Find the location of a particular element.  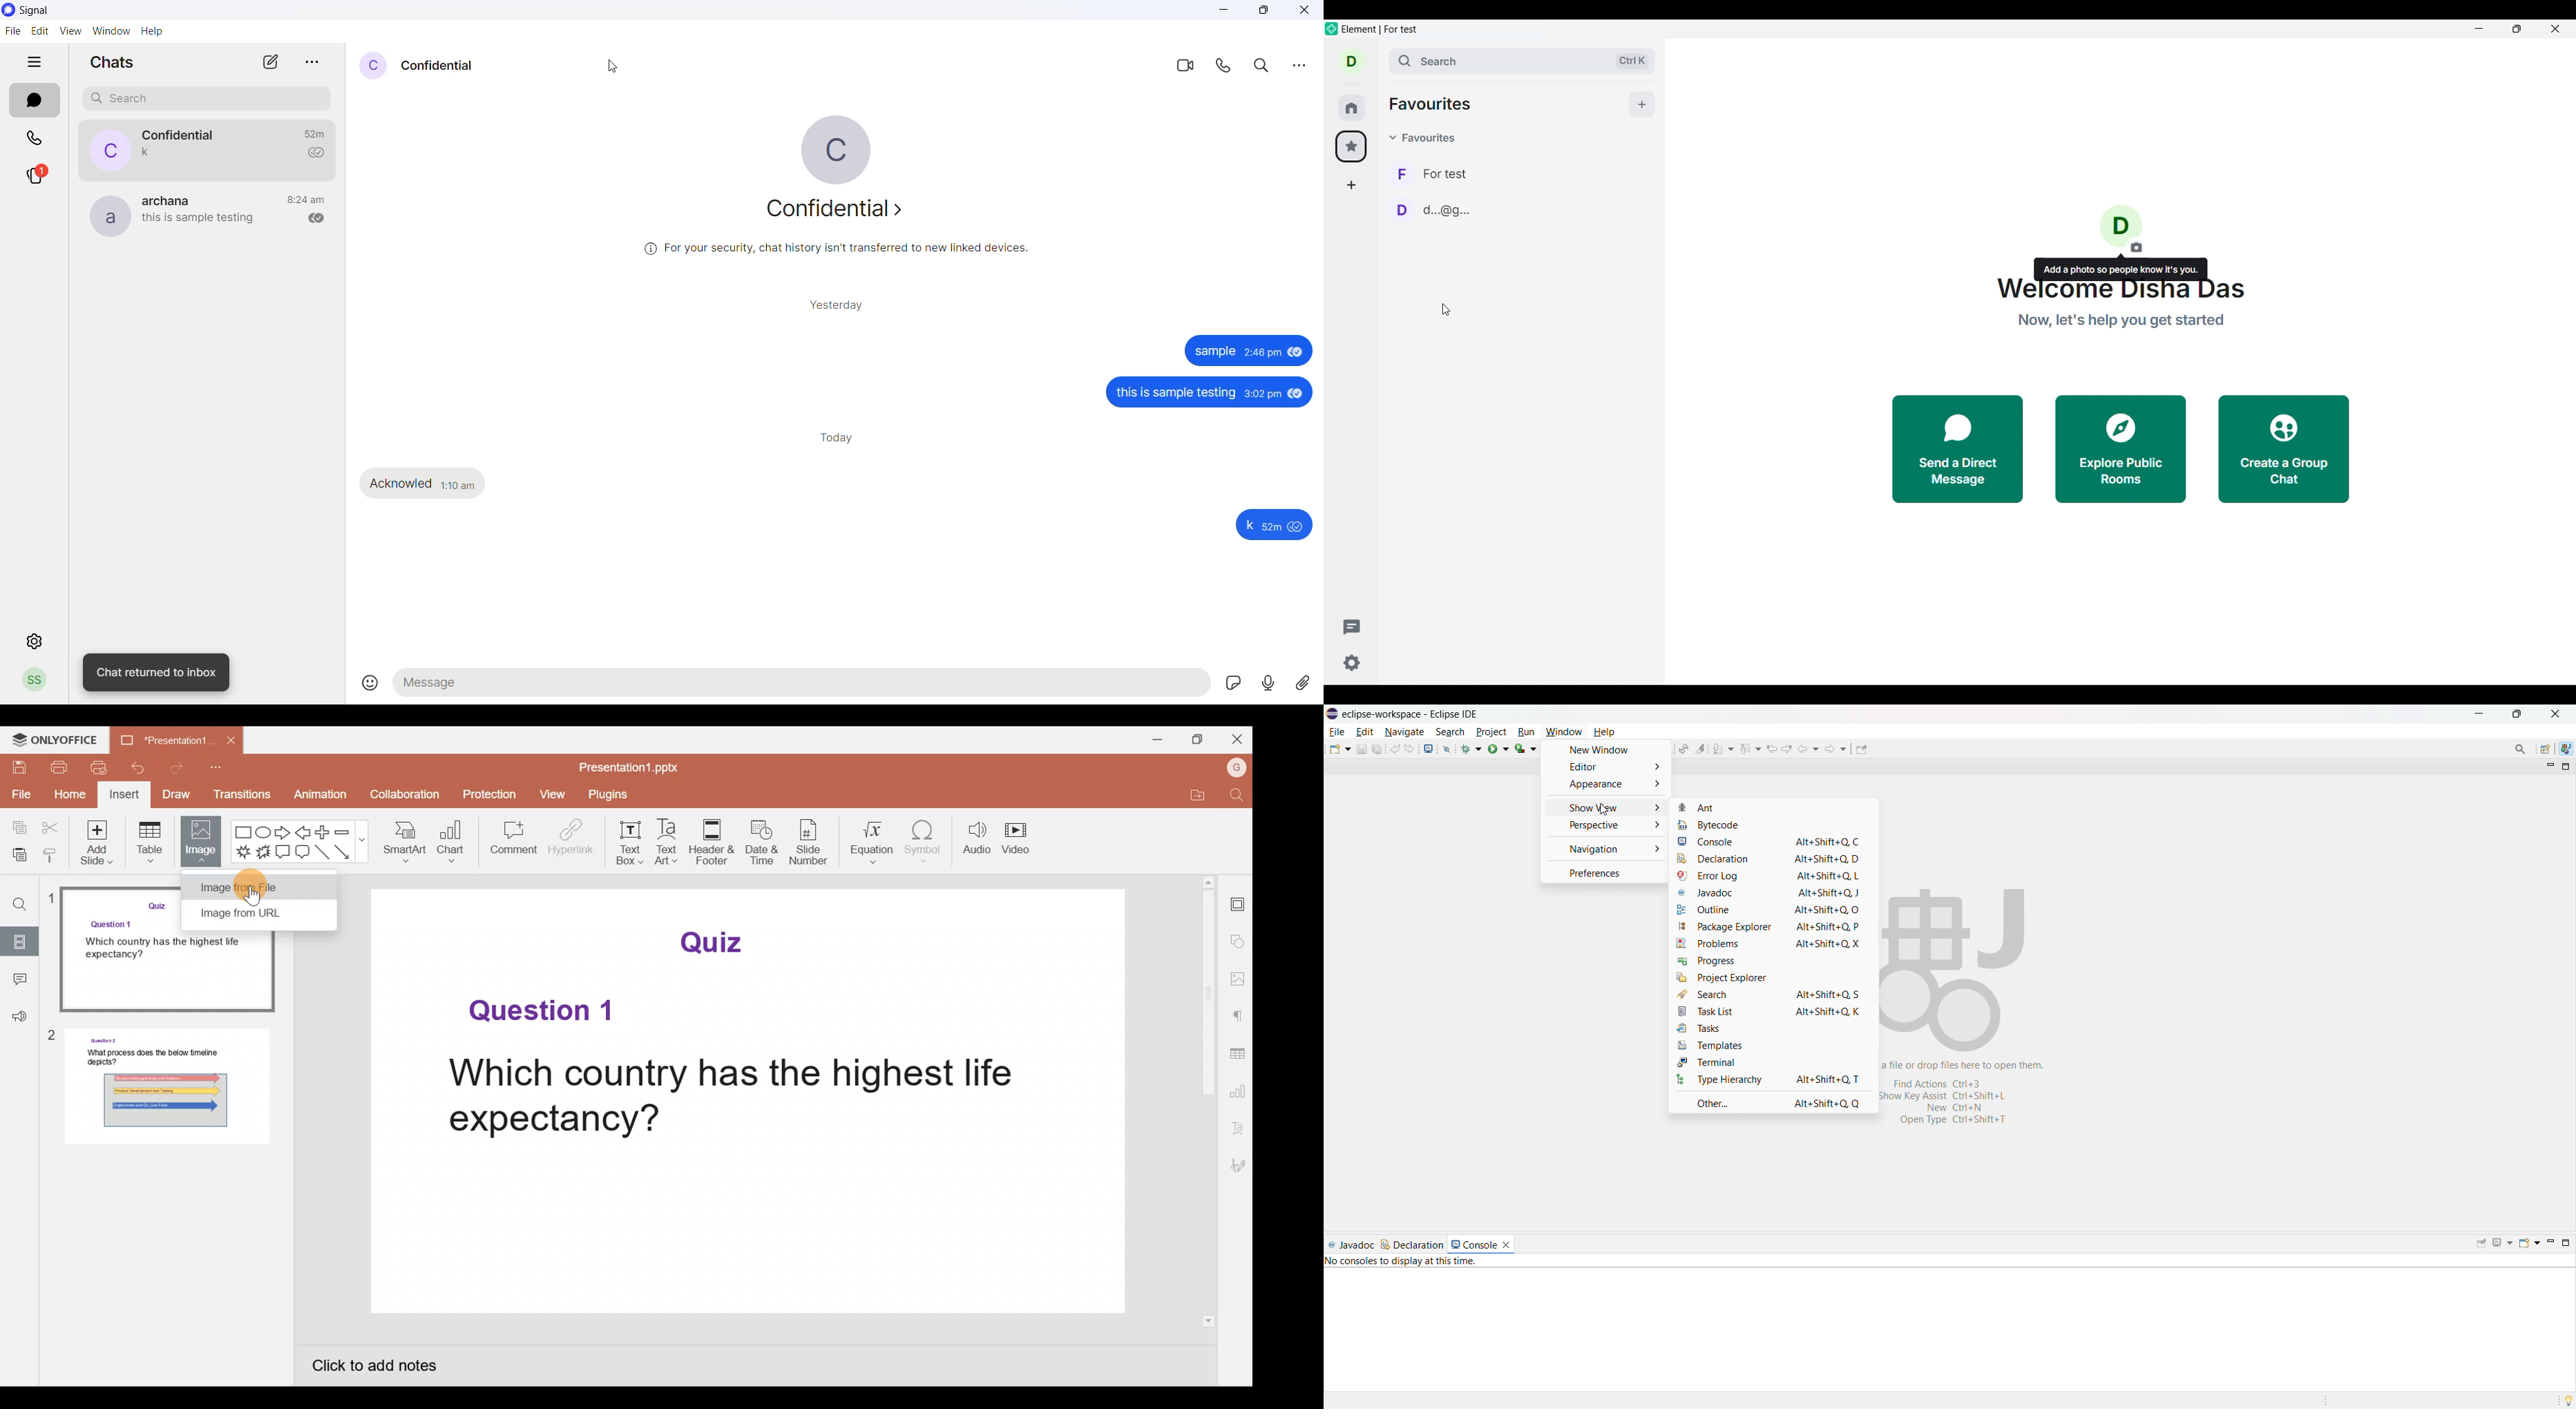

File is located at coordinates (18, 794).